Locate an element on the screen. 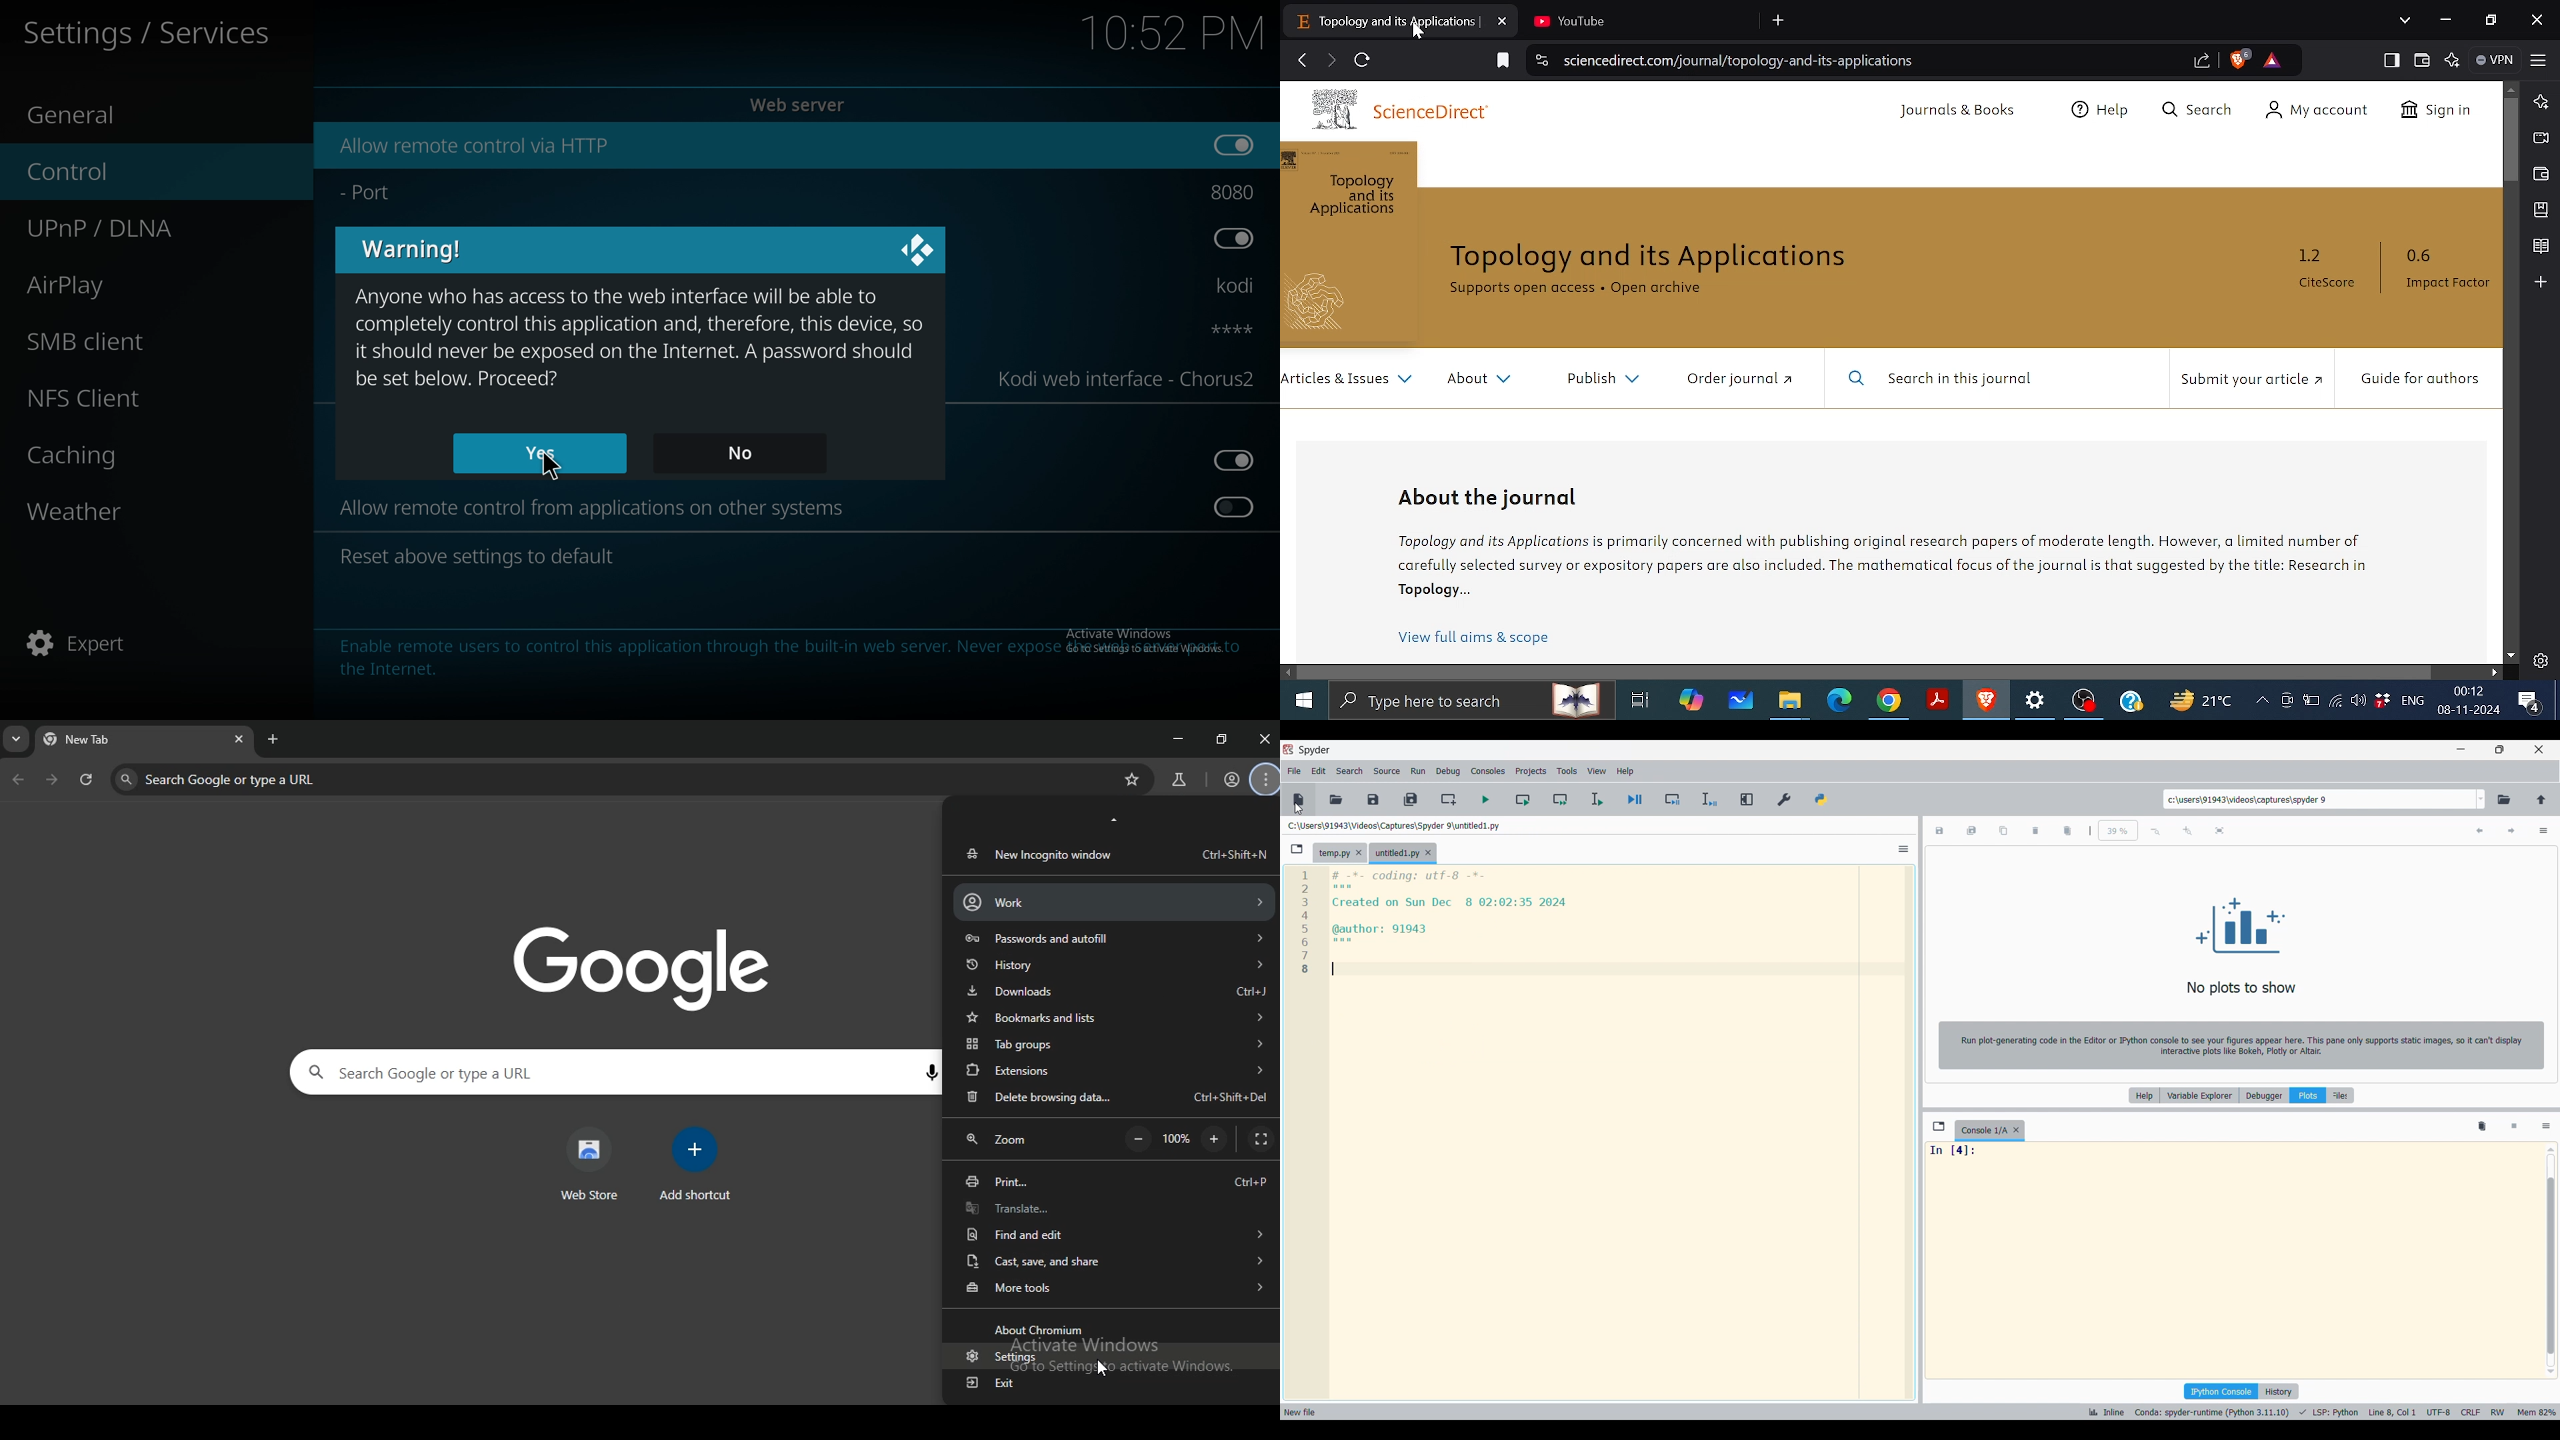 The width and height of the screenshot is (2576, 1456). rw is located at coordinates (2500, 1411).